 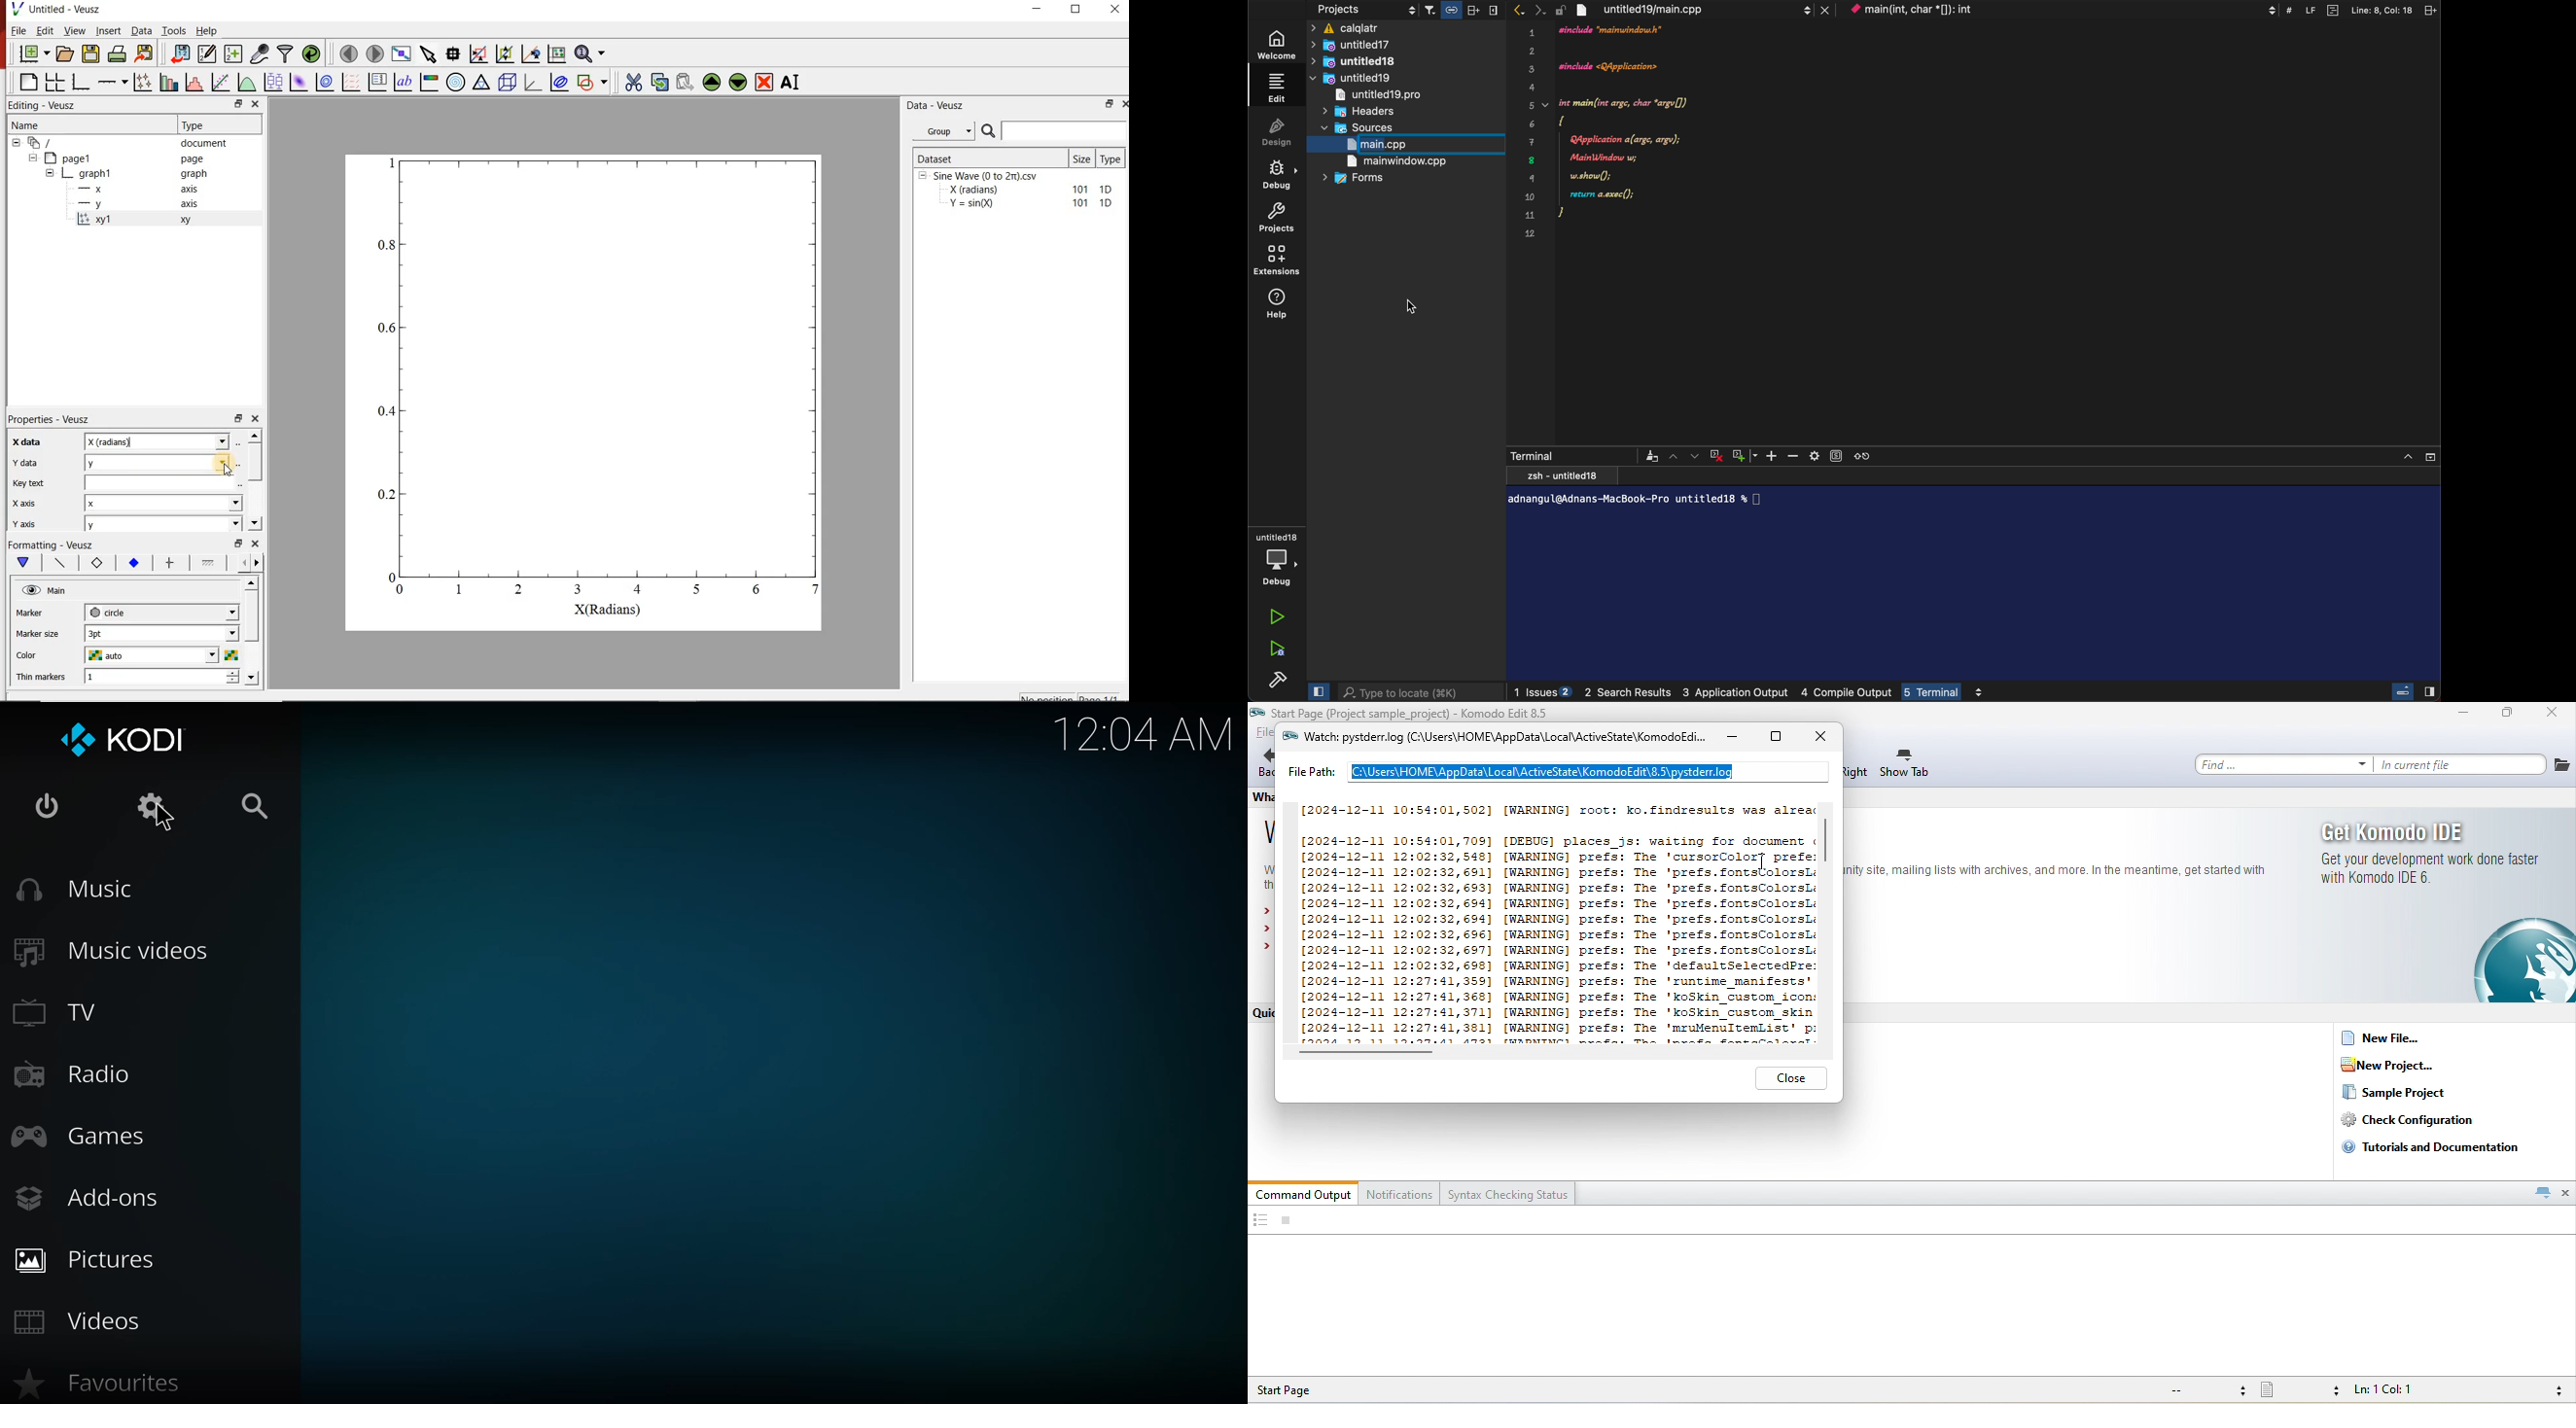 What do you see at coordinates (1071, 696) in the screenshot?
I see `no positions` at bounding box center [1071, 696].